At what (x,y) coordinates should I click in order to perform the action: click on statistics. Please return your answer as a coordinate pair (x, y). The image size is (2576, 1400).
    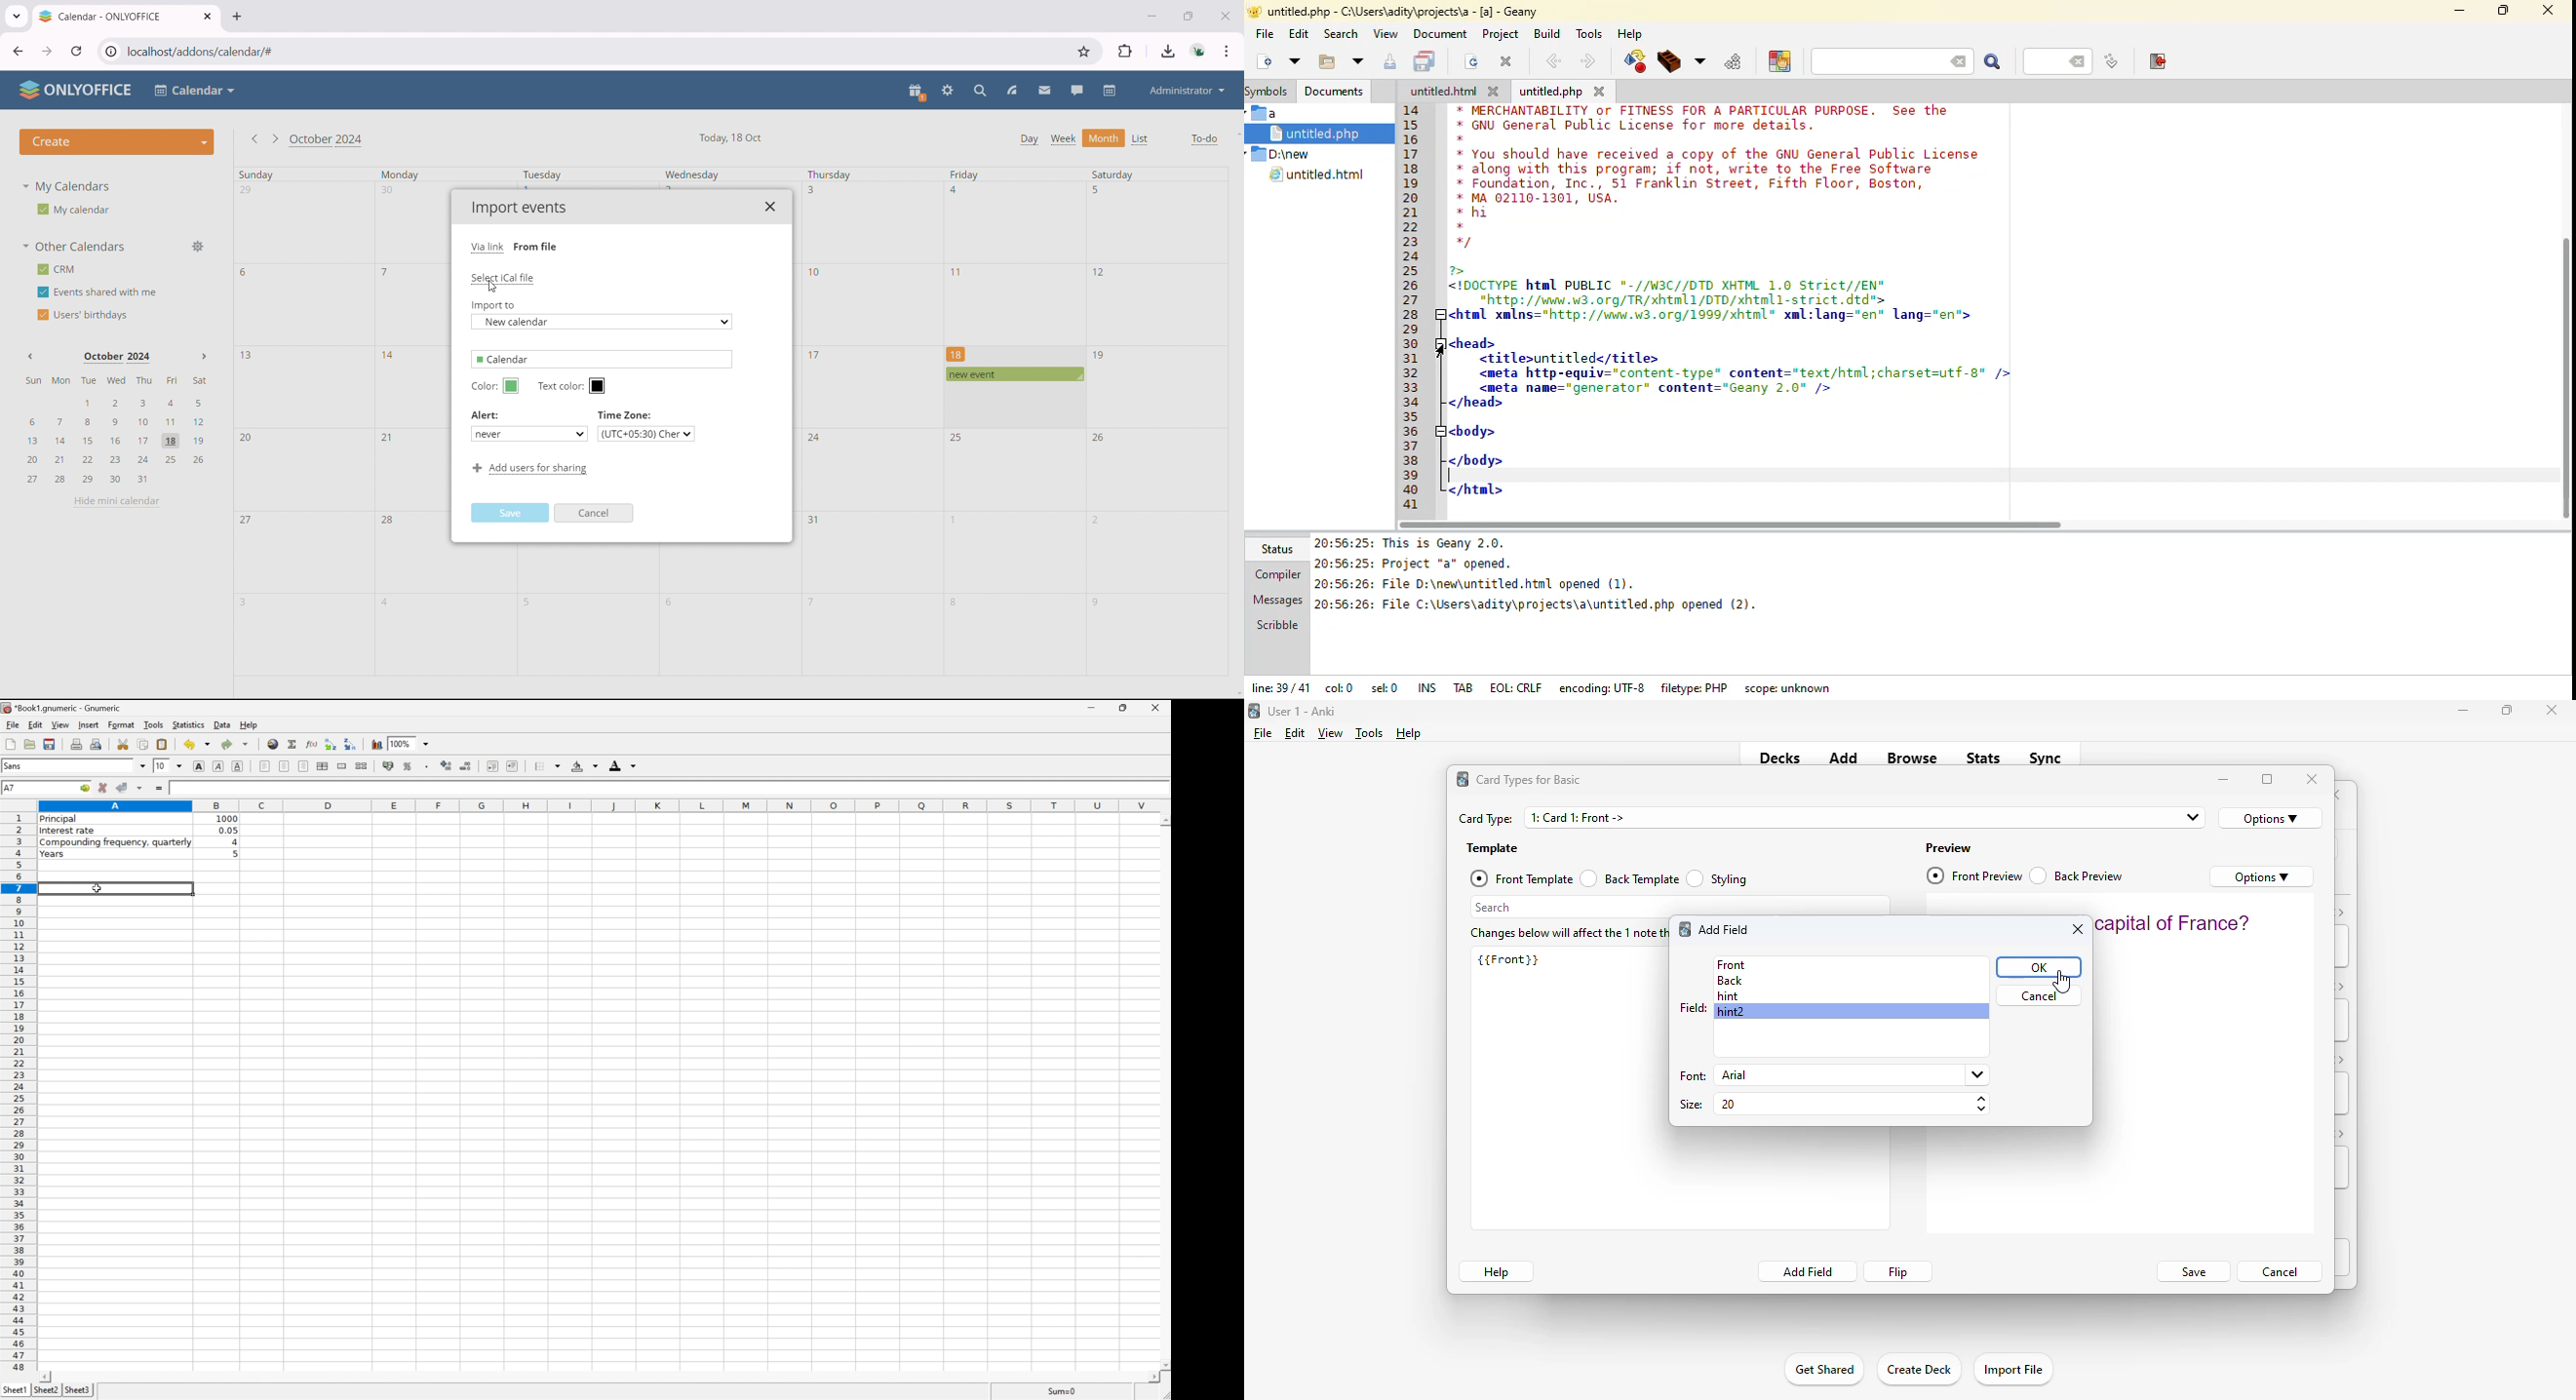
    Looking at the image, I should click on (189, 724).